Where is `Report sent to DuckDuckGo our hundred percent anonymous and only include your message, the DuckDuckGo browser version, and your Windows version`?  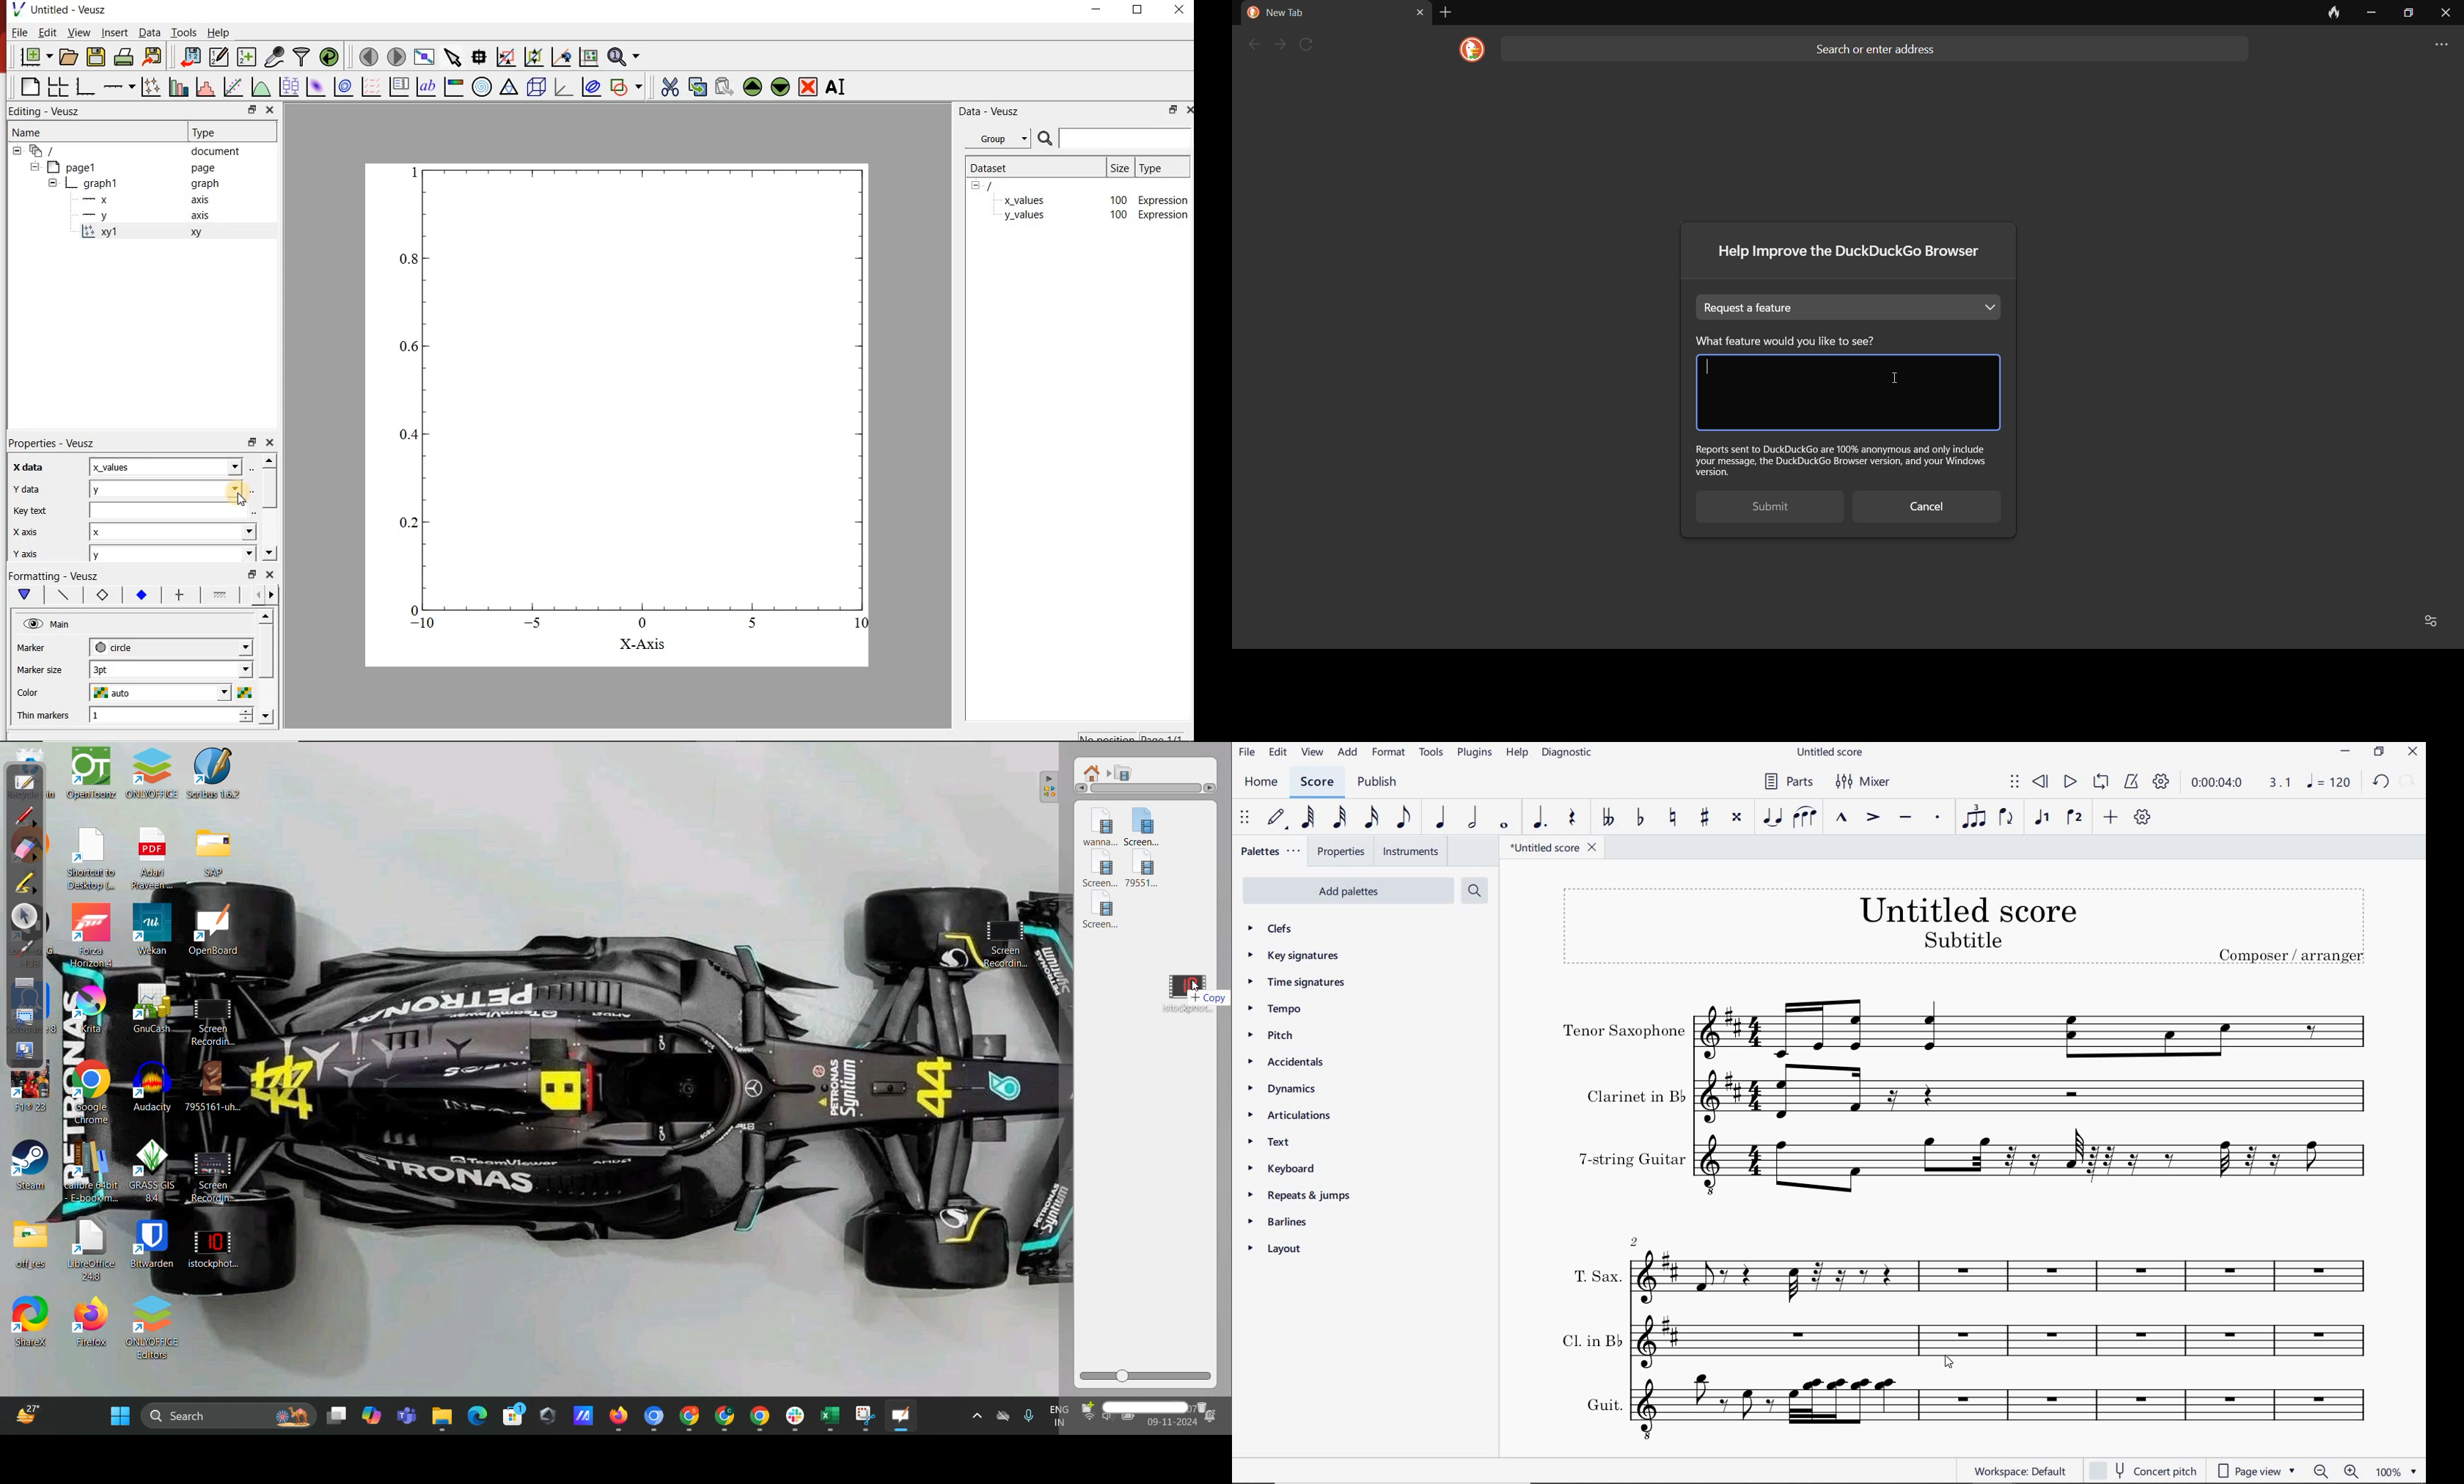 Report sent to DuckDuckGo our hundred percent anonymous and only include your message, the DuckDuckGo browser version, and your Windows version is located at coordinates (1845, 459).